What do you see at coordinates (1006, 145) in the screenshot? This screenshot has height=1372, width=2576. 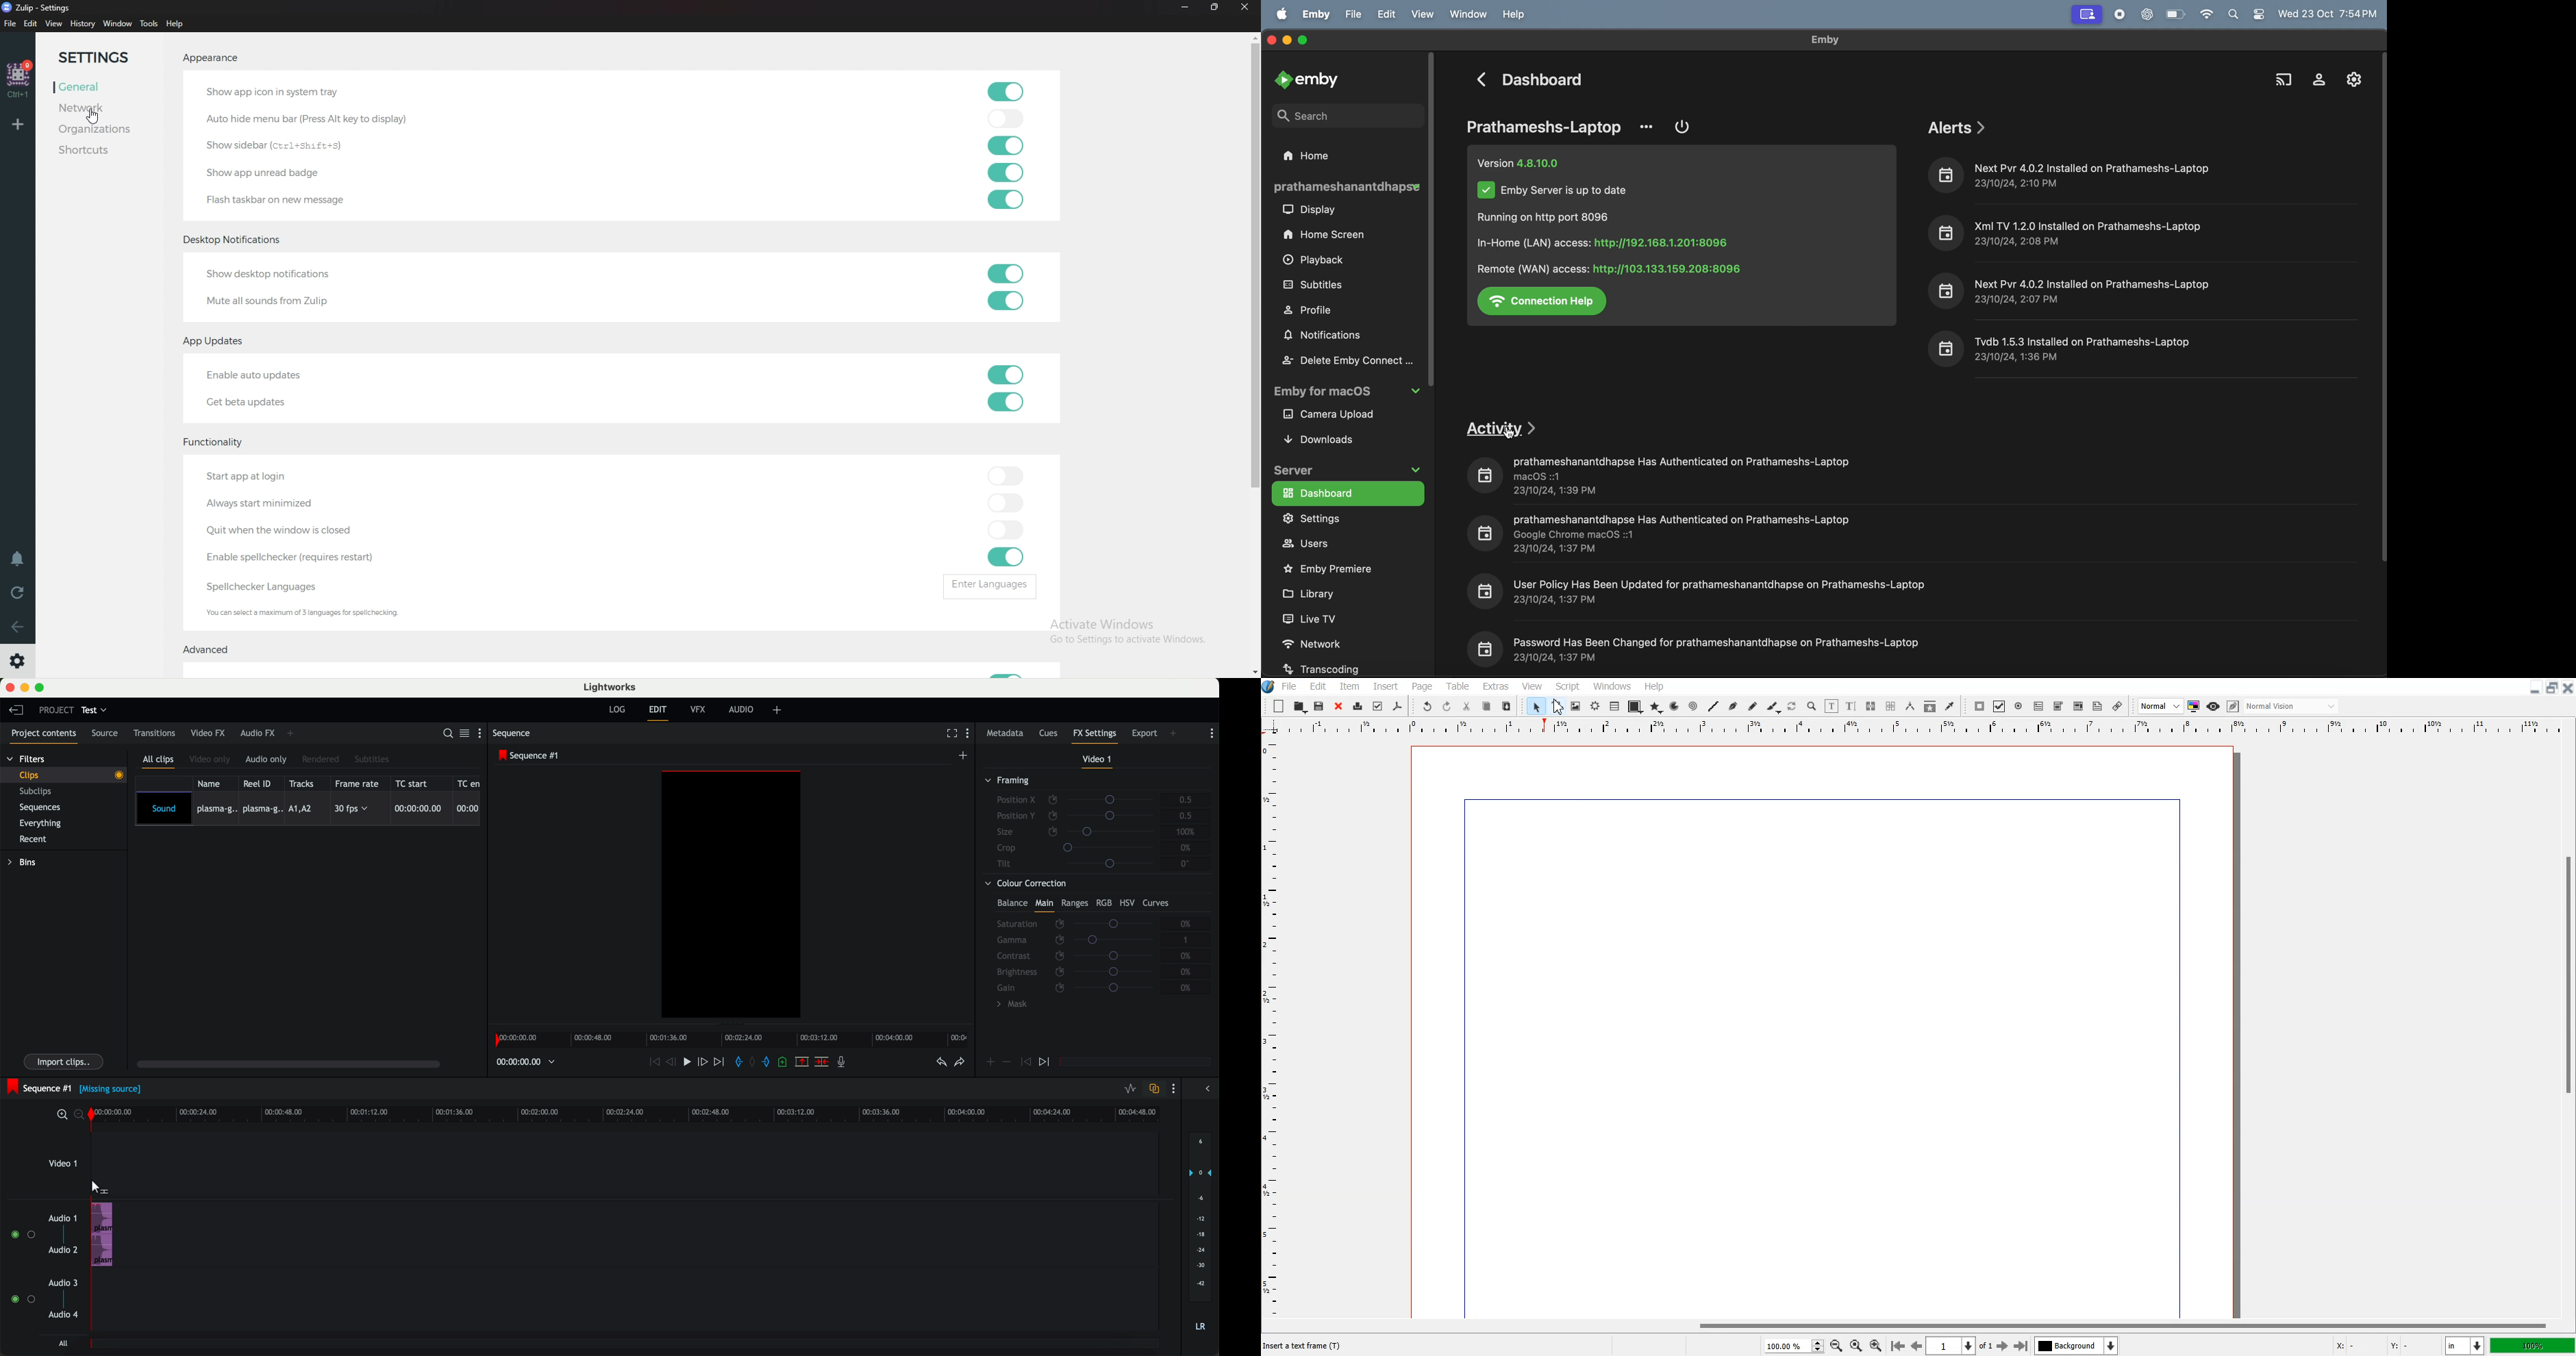 I see `toggle` at bounding box center [1006, 145].